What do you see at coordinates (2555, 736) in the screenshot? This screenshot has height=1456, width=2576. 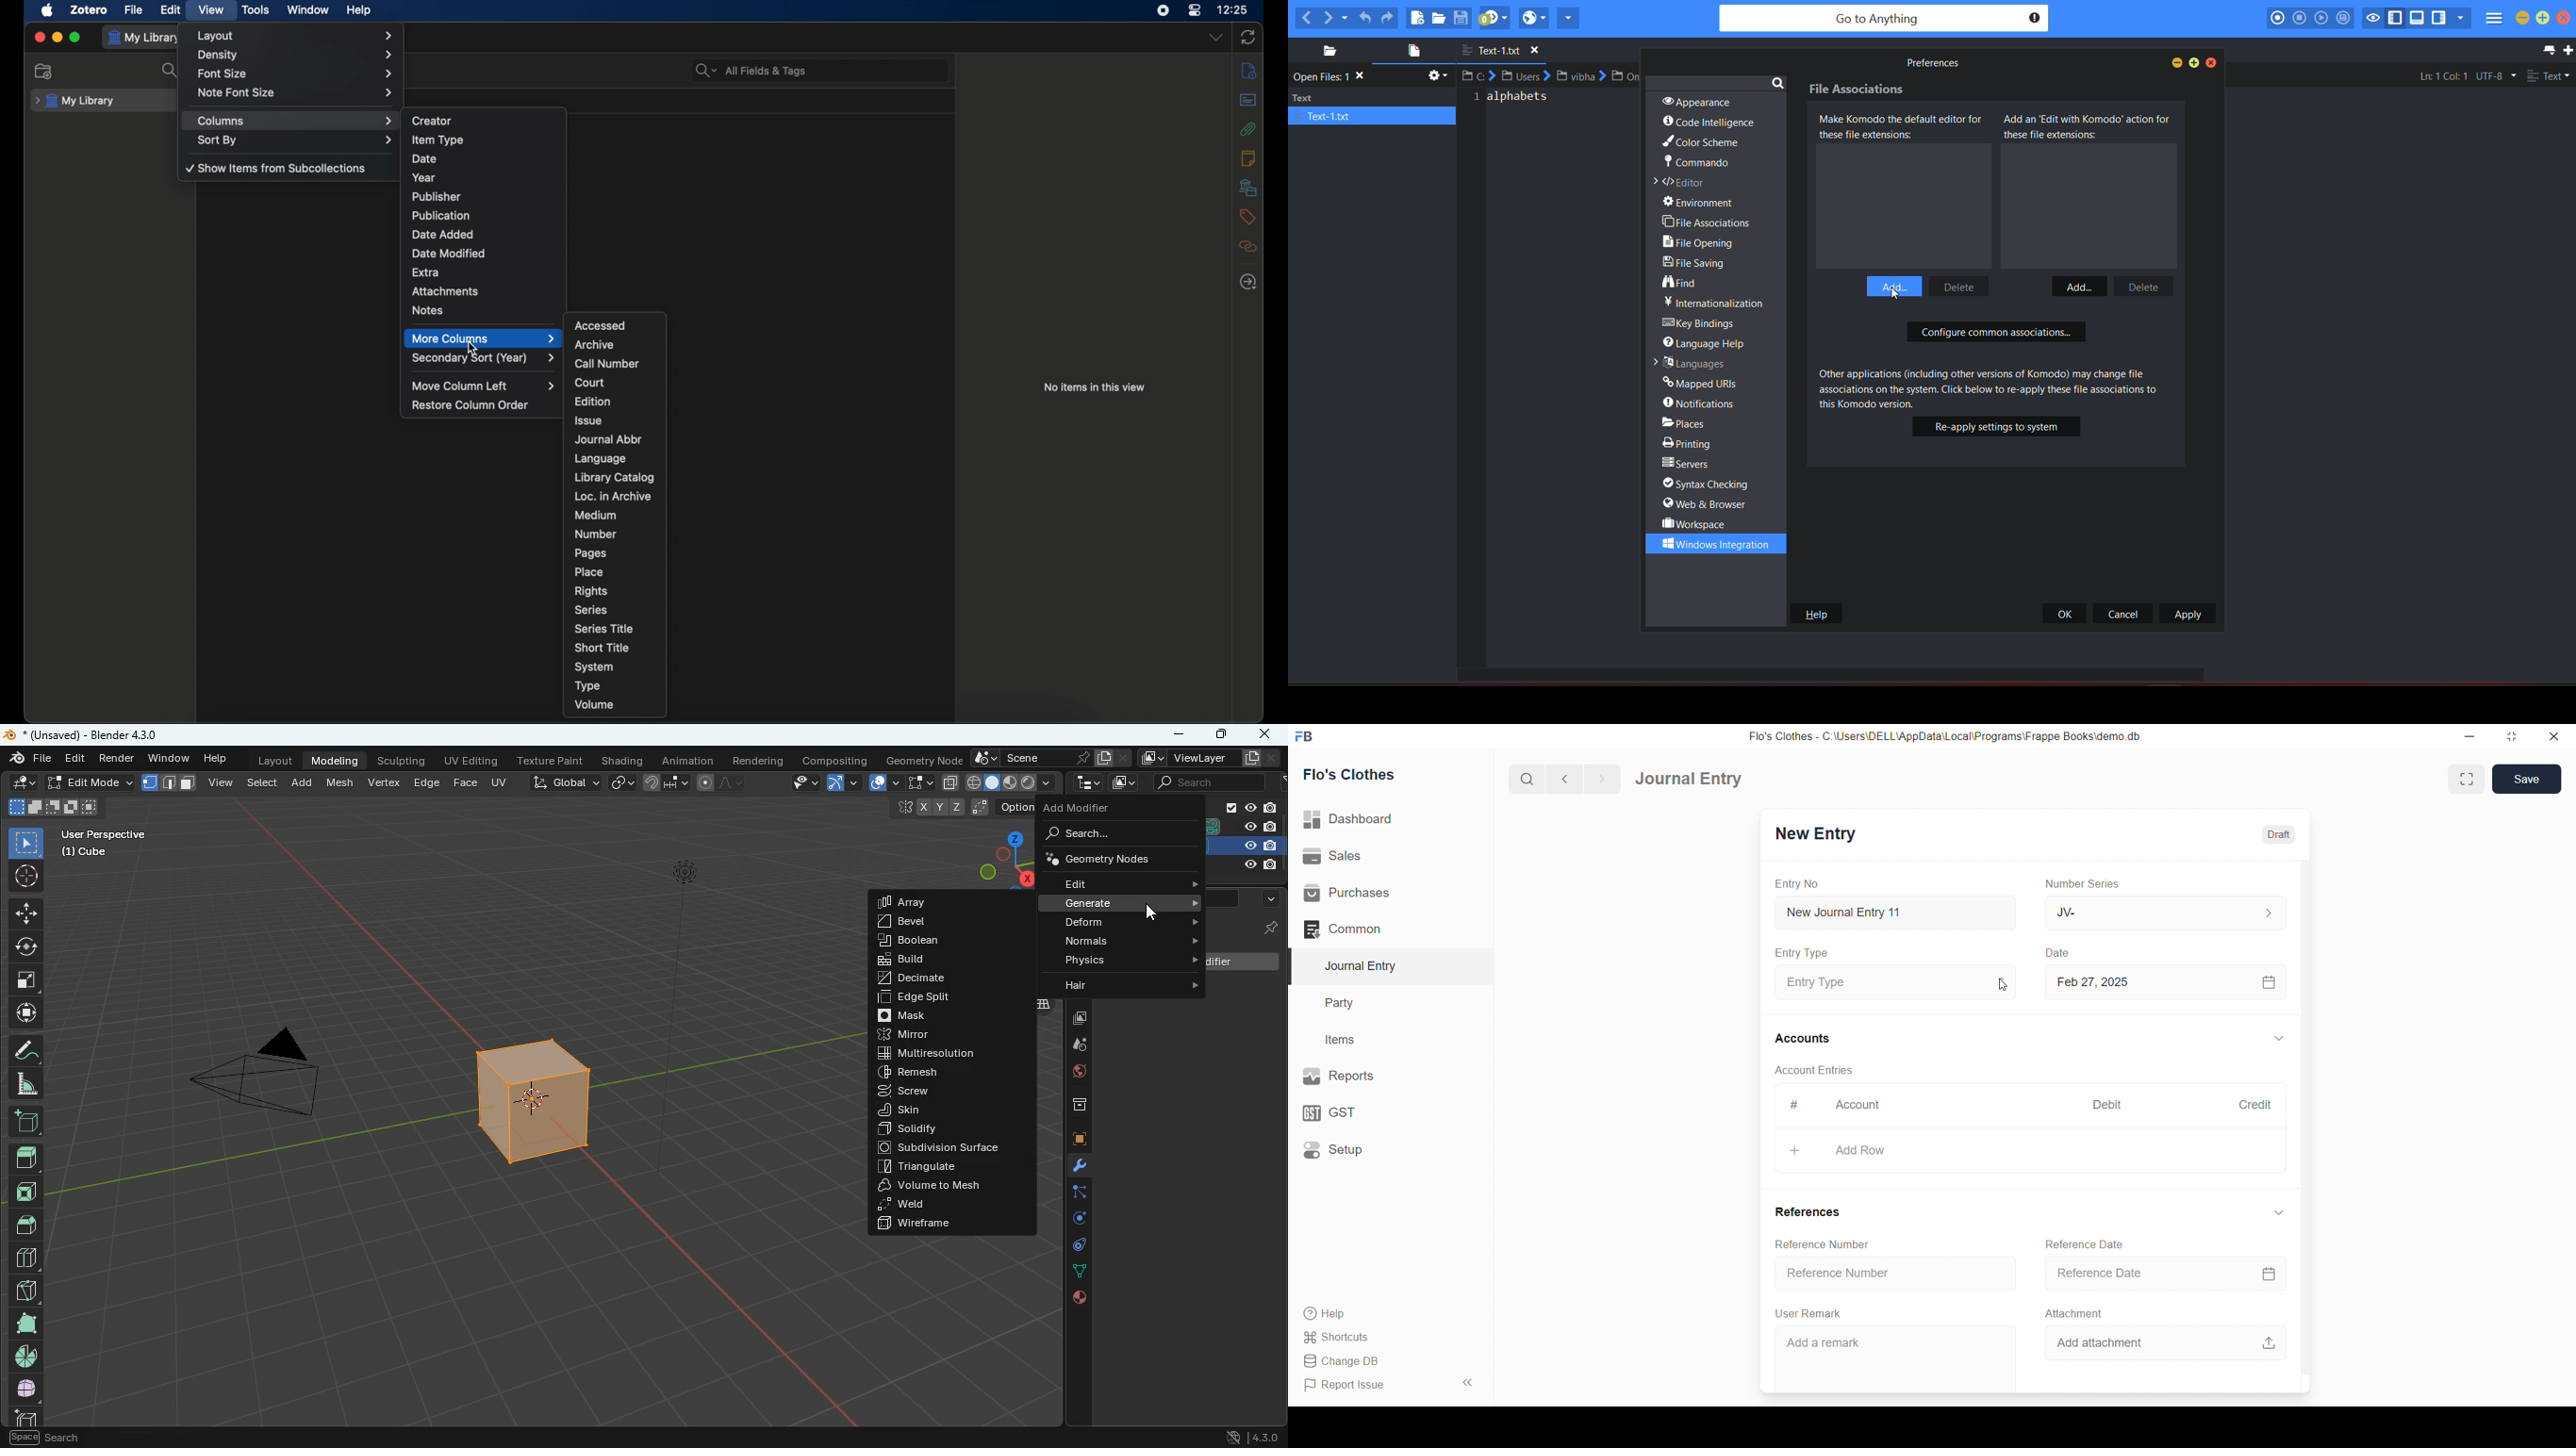 I see `close` at bounding box center [2555, 736].